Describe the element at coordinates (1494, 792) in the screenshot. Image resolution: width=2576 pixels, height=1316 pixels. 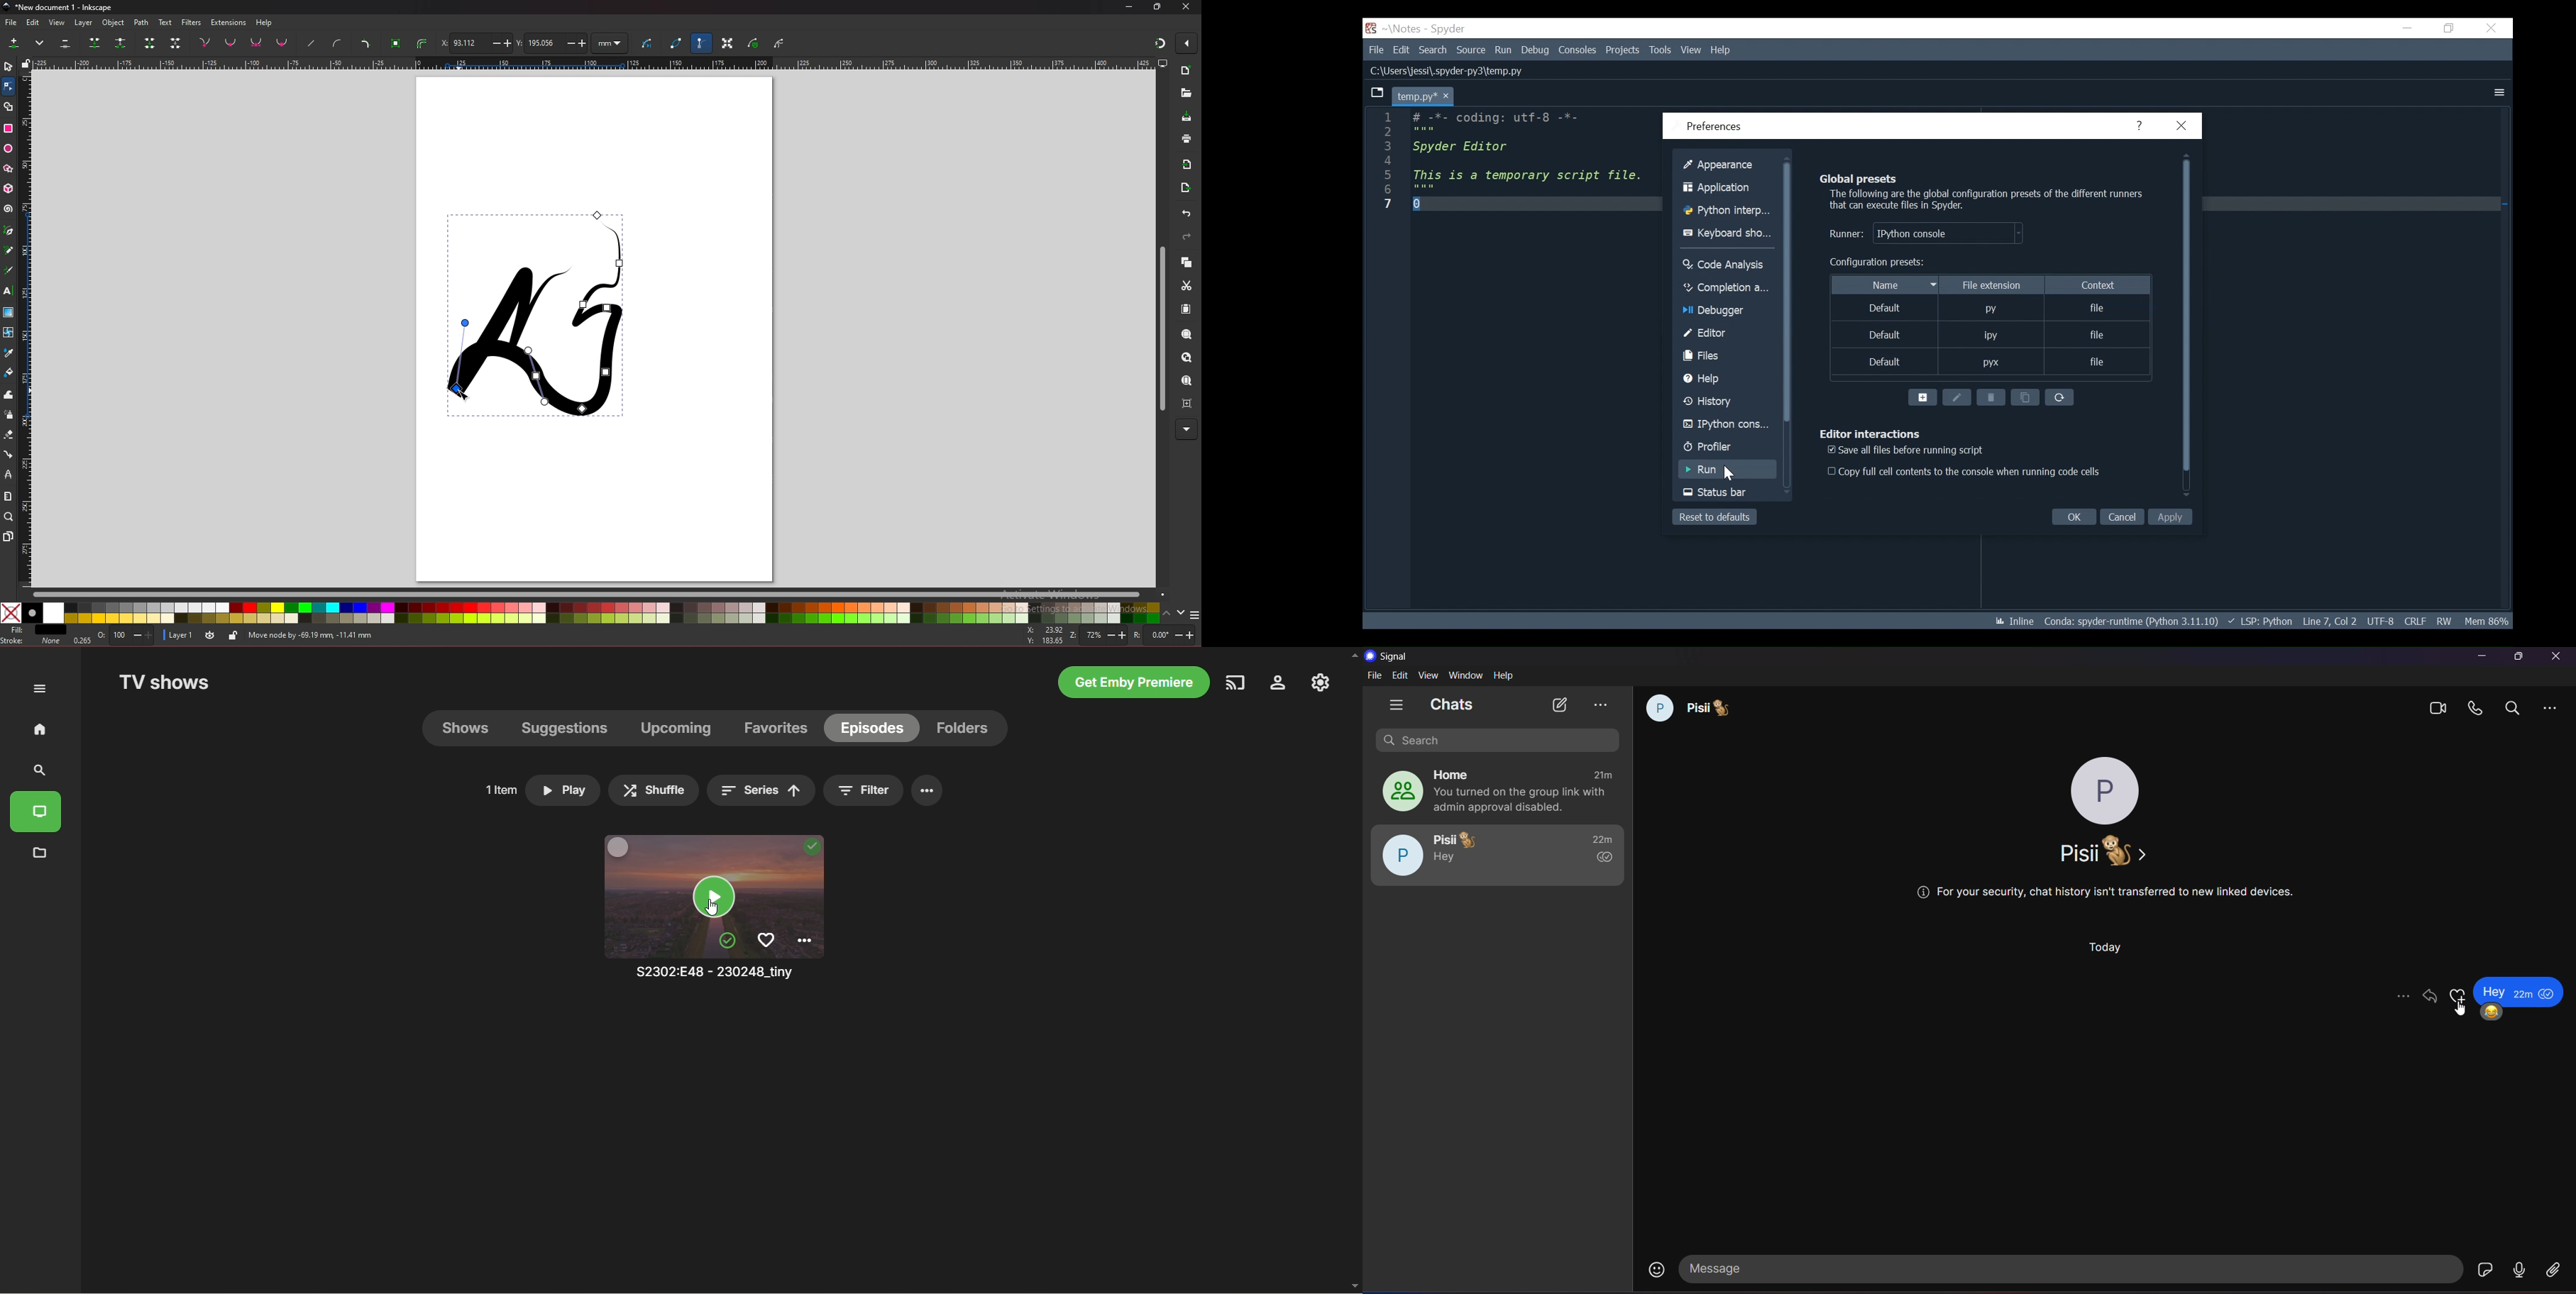
I see `home group chat` at that location.